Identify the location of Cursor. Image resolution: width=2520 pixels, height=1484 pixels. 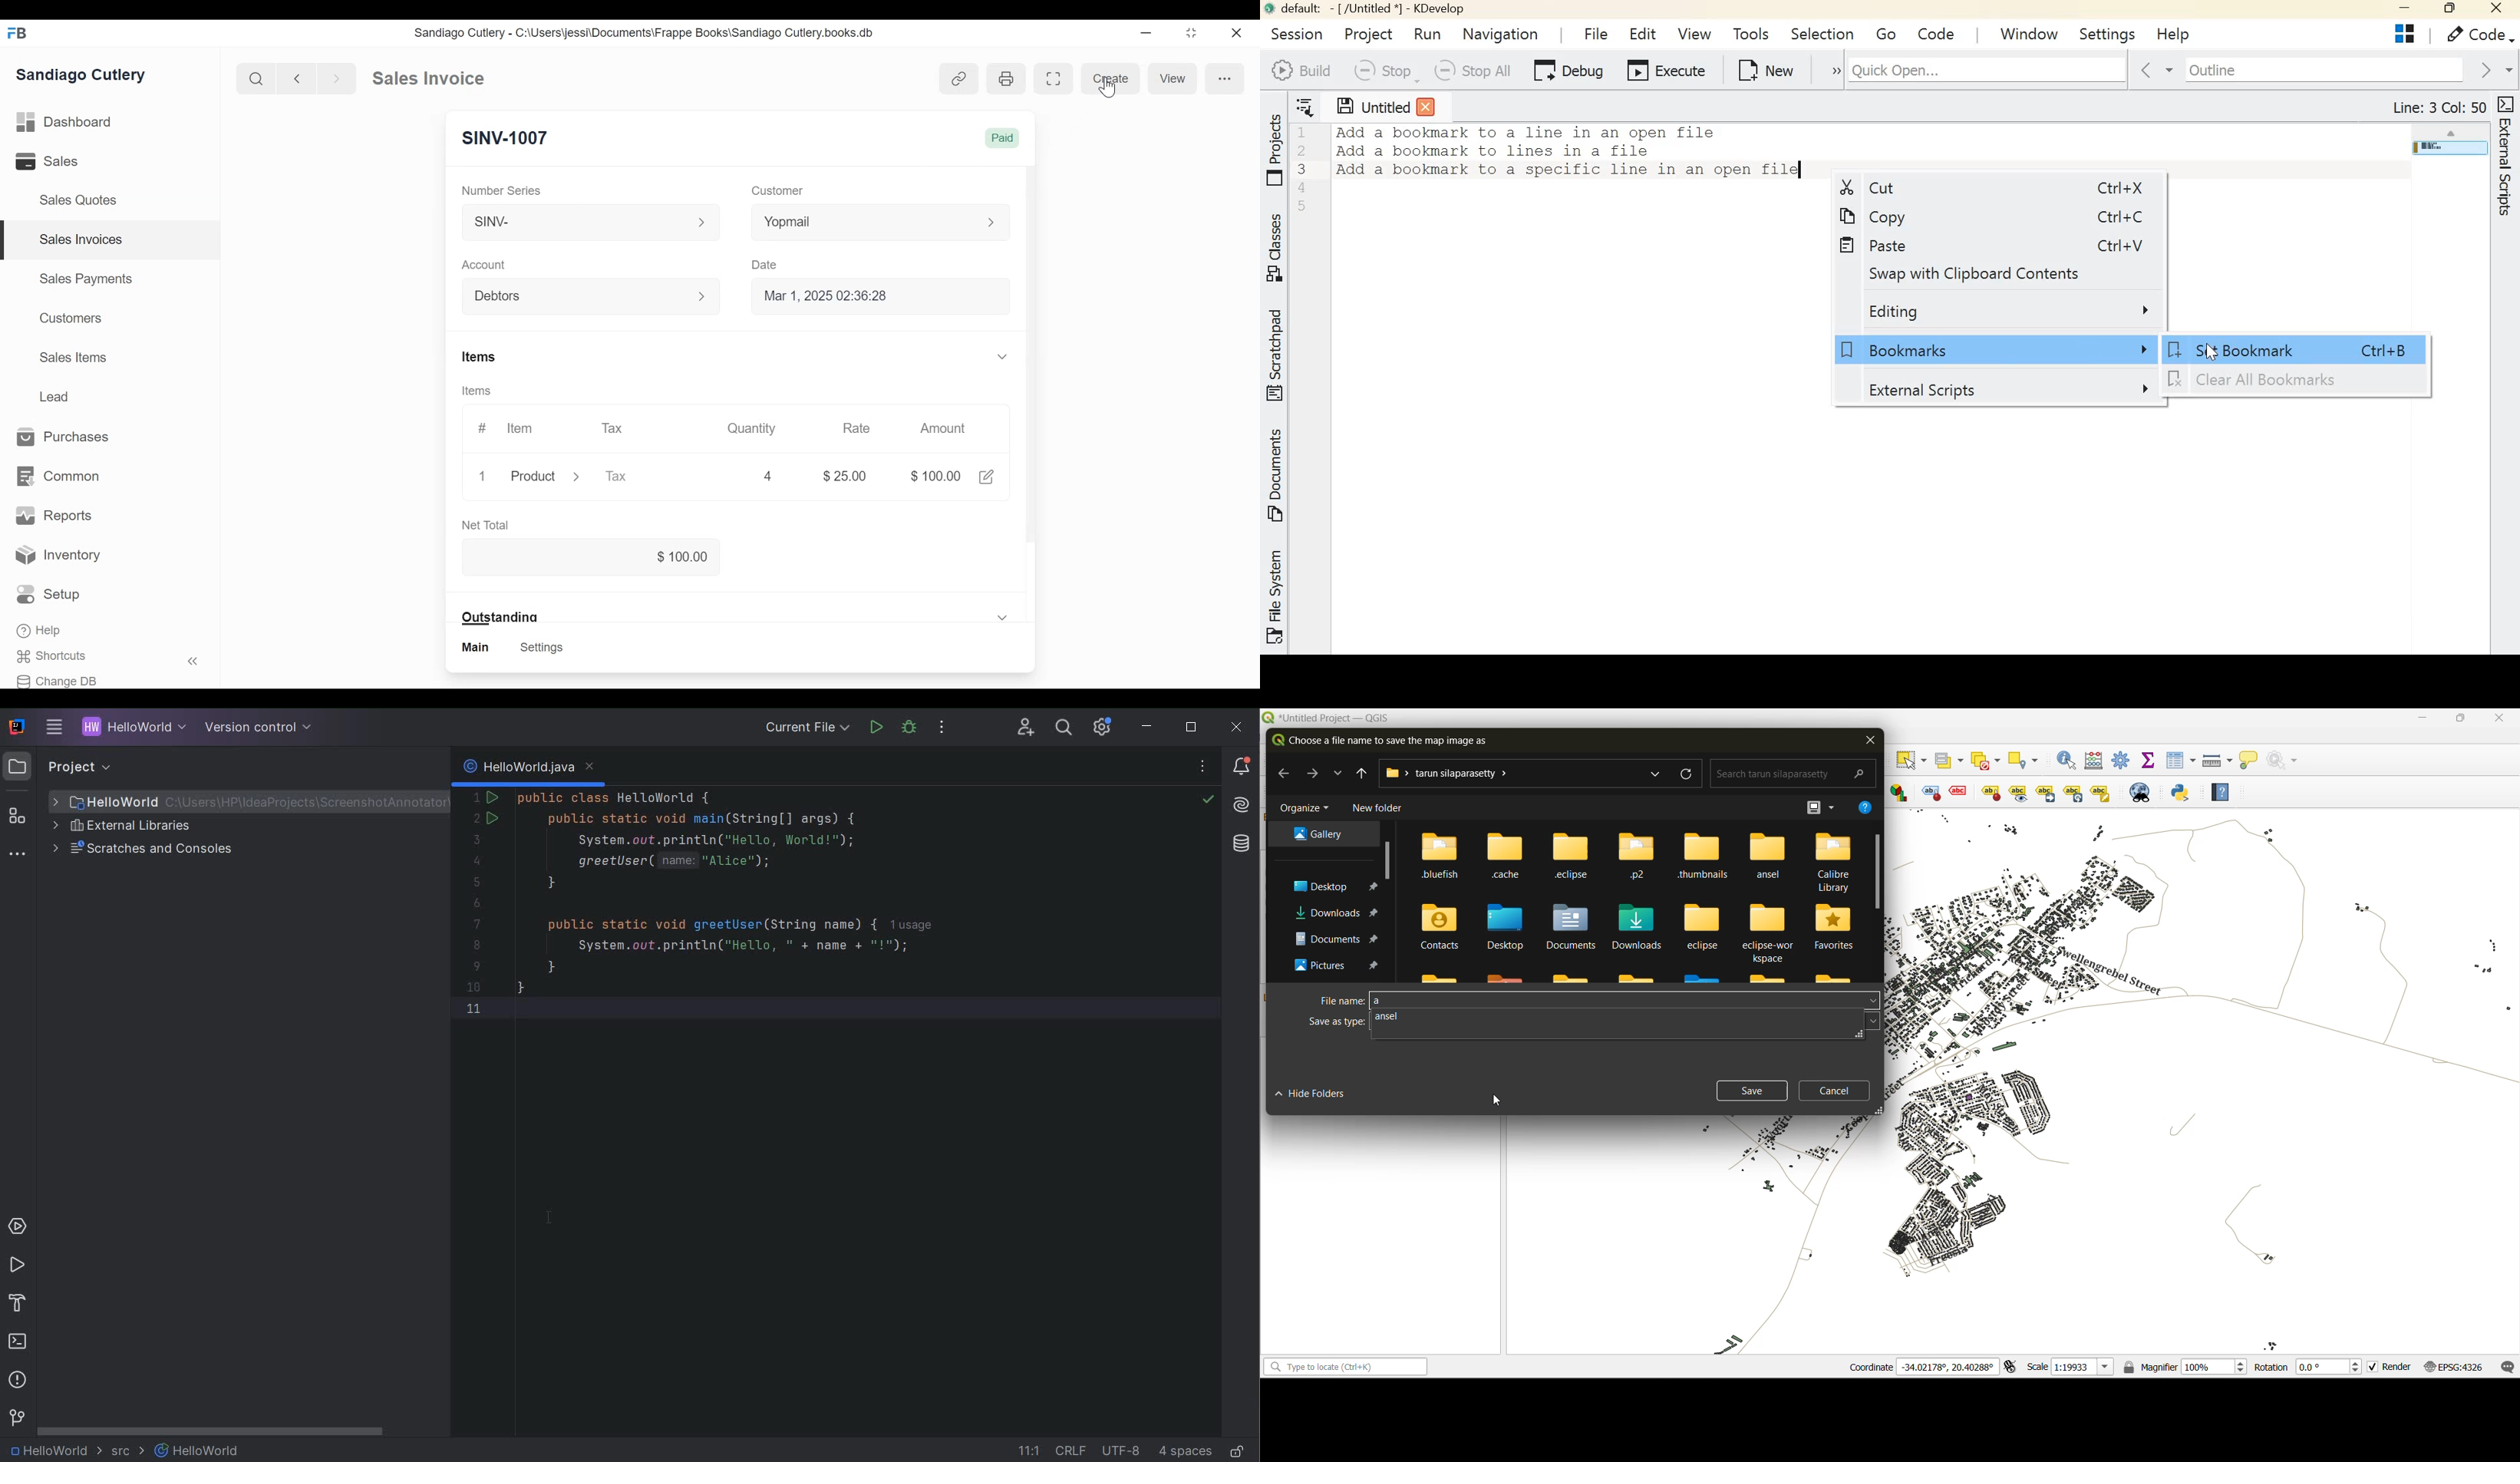
(1108, 87).